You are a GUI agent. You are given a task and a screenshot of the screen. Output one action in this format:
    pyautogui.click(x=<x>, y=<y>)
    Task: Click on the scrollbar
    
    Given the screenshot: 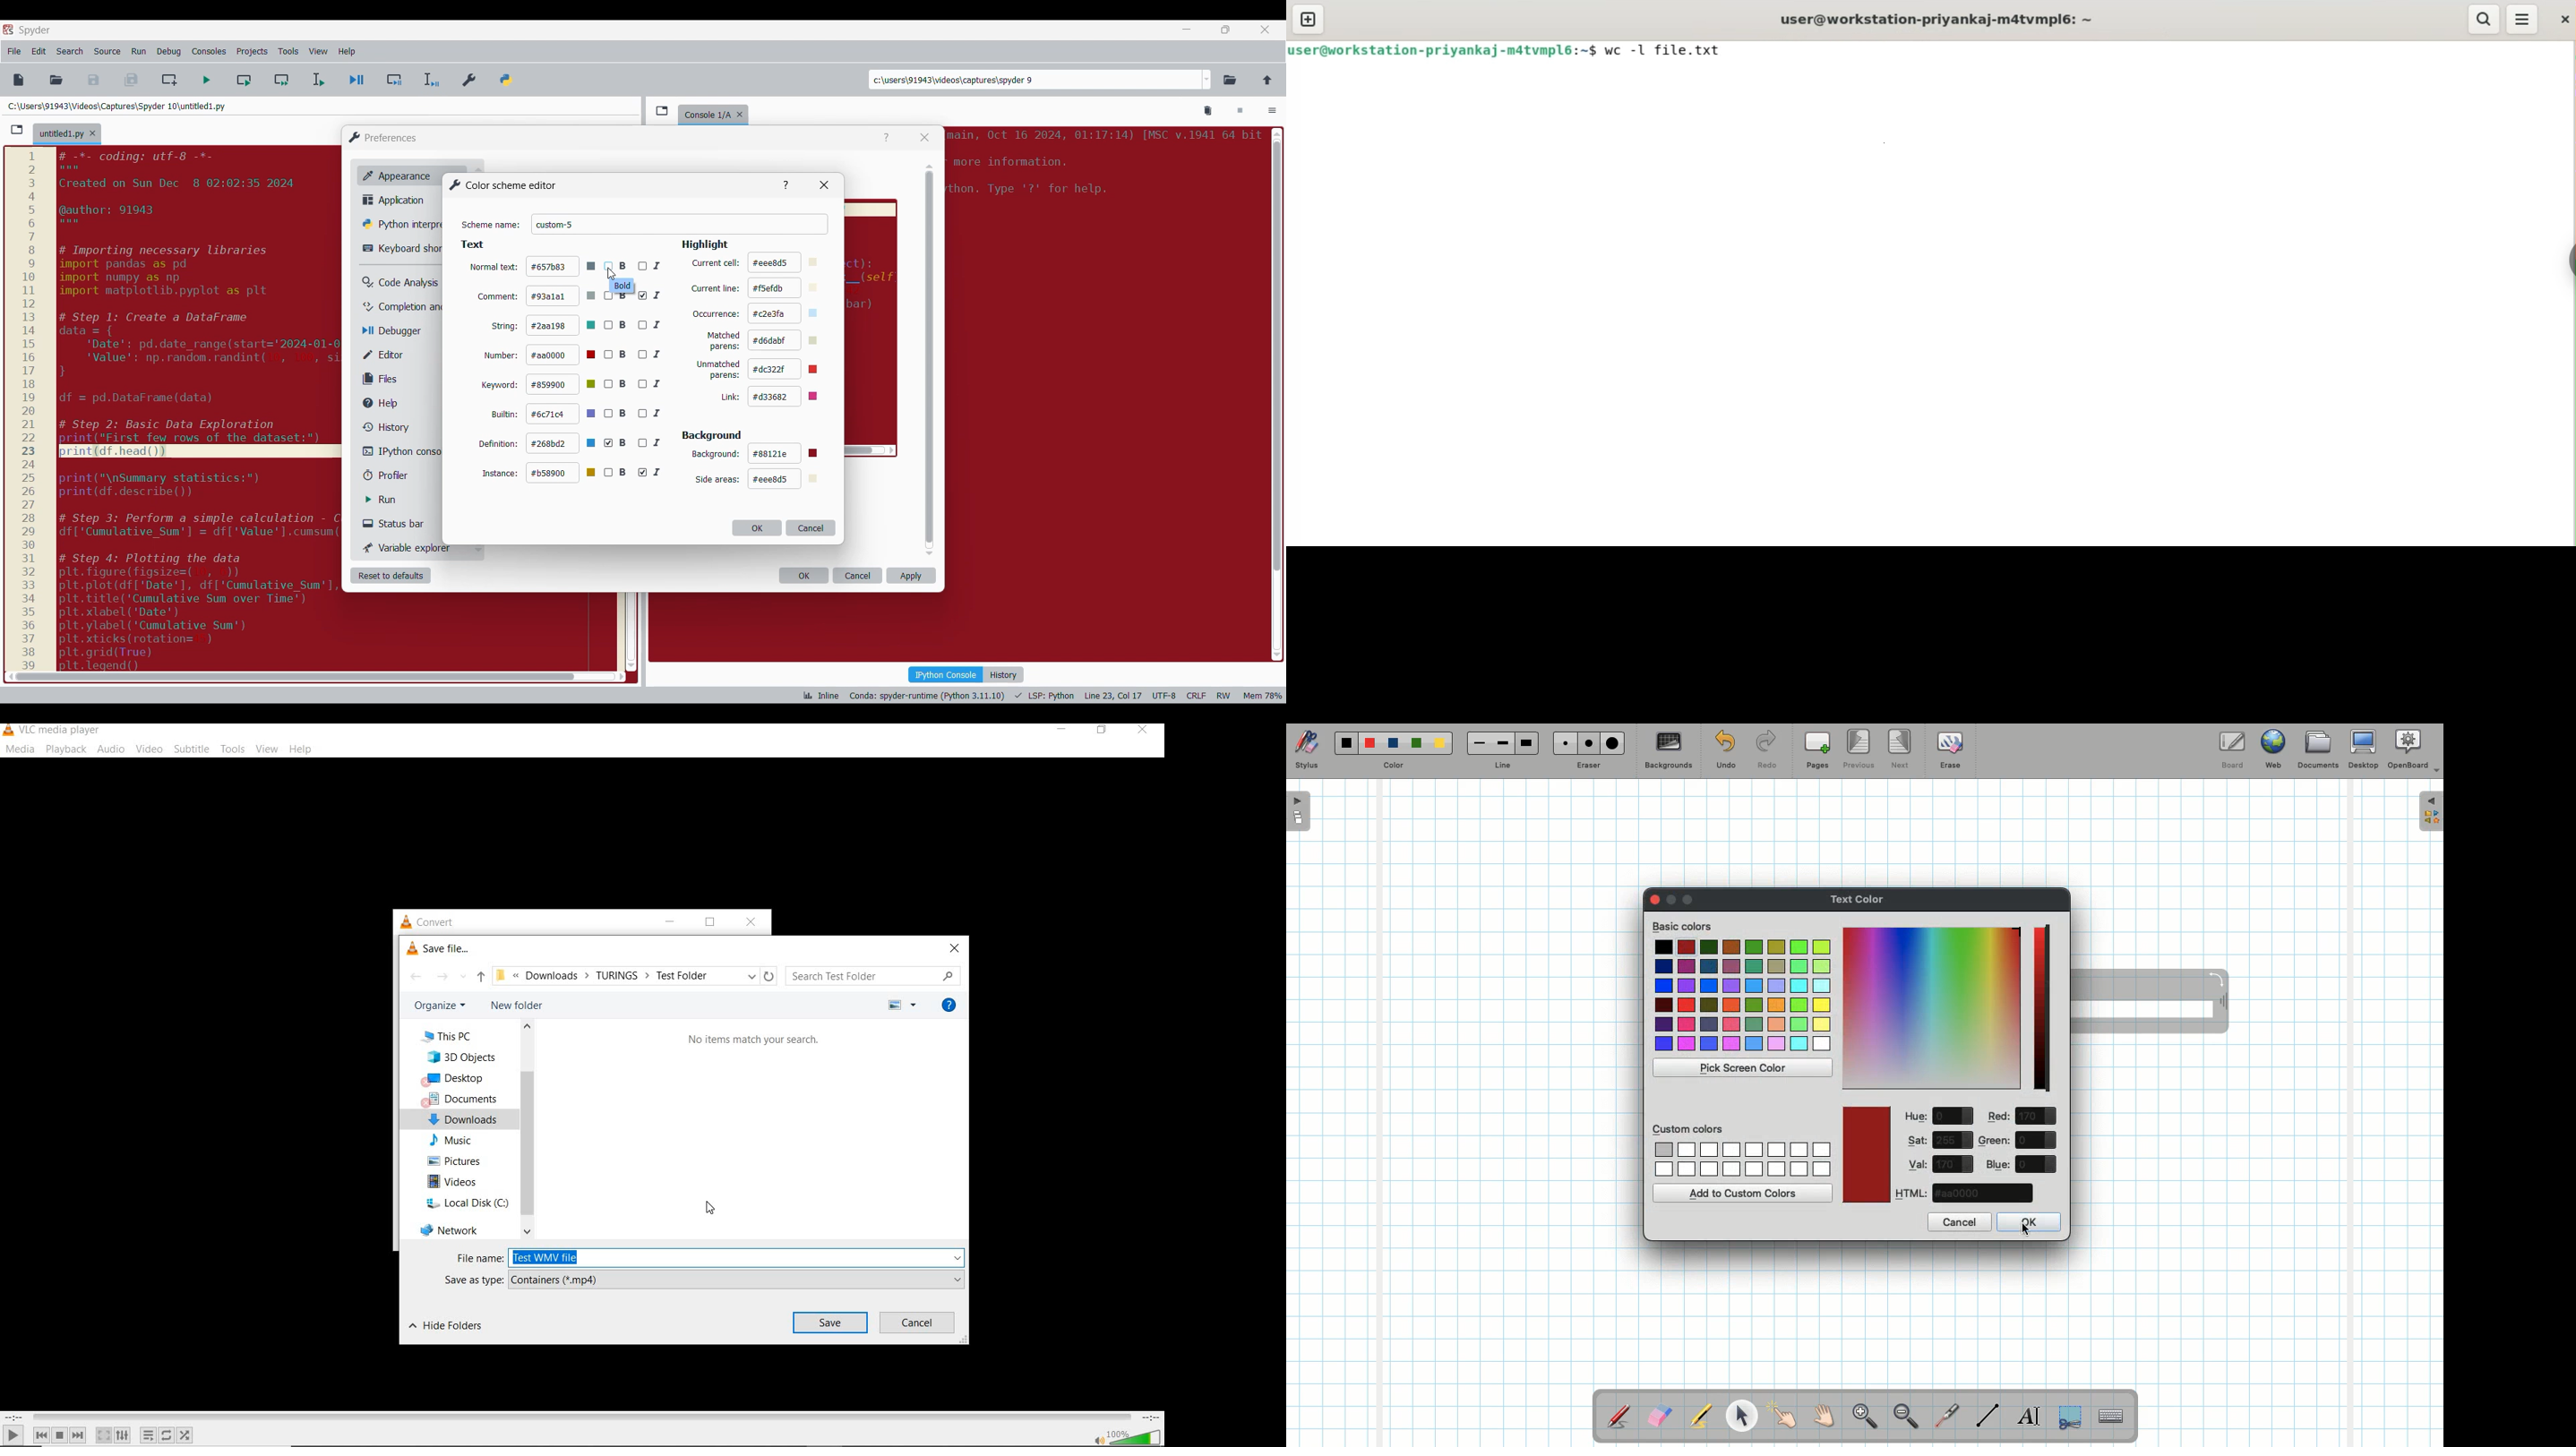 What is the action you would take?
    pyautogui.click(x=526, y=1130)
    